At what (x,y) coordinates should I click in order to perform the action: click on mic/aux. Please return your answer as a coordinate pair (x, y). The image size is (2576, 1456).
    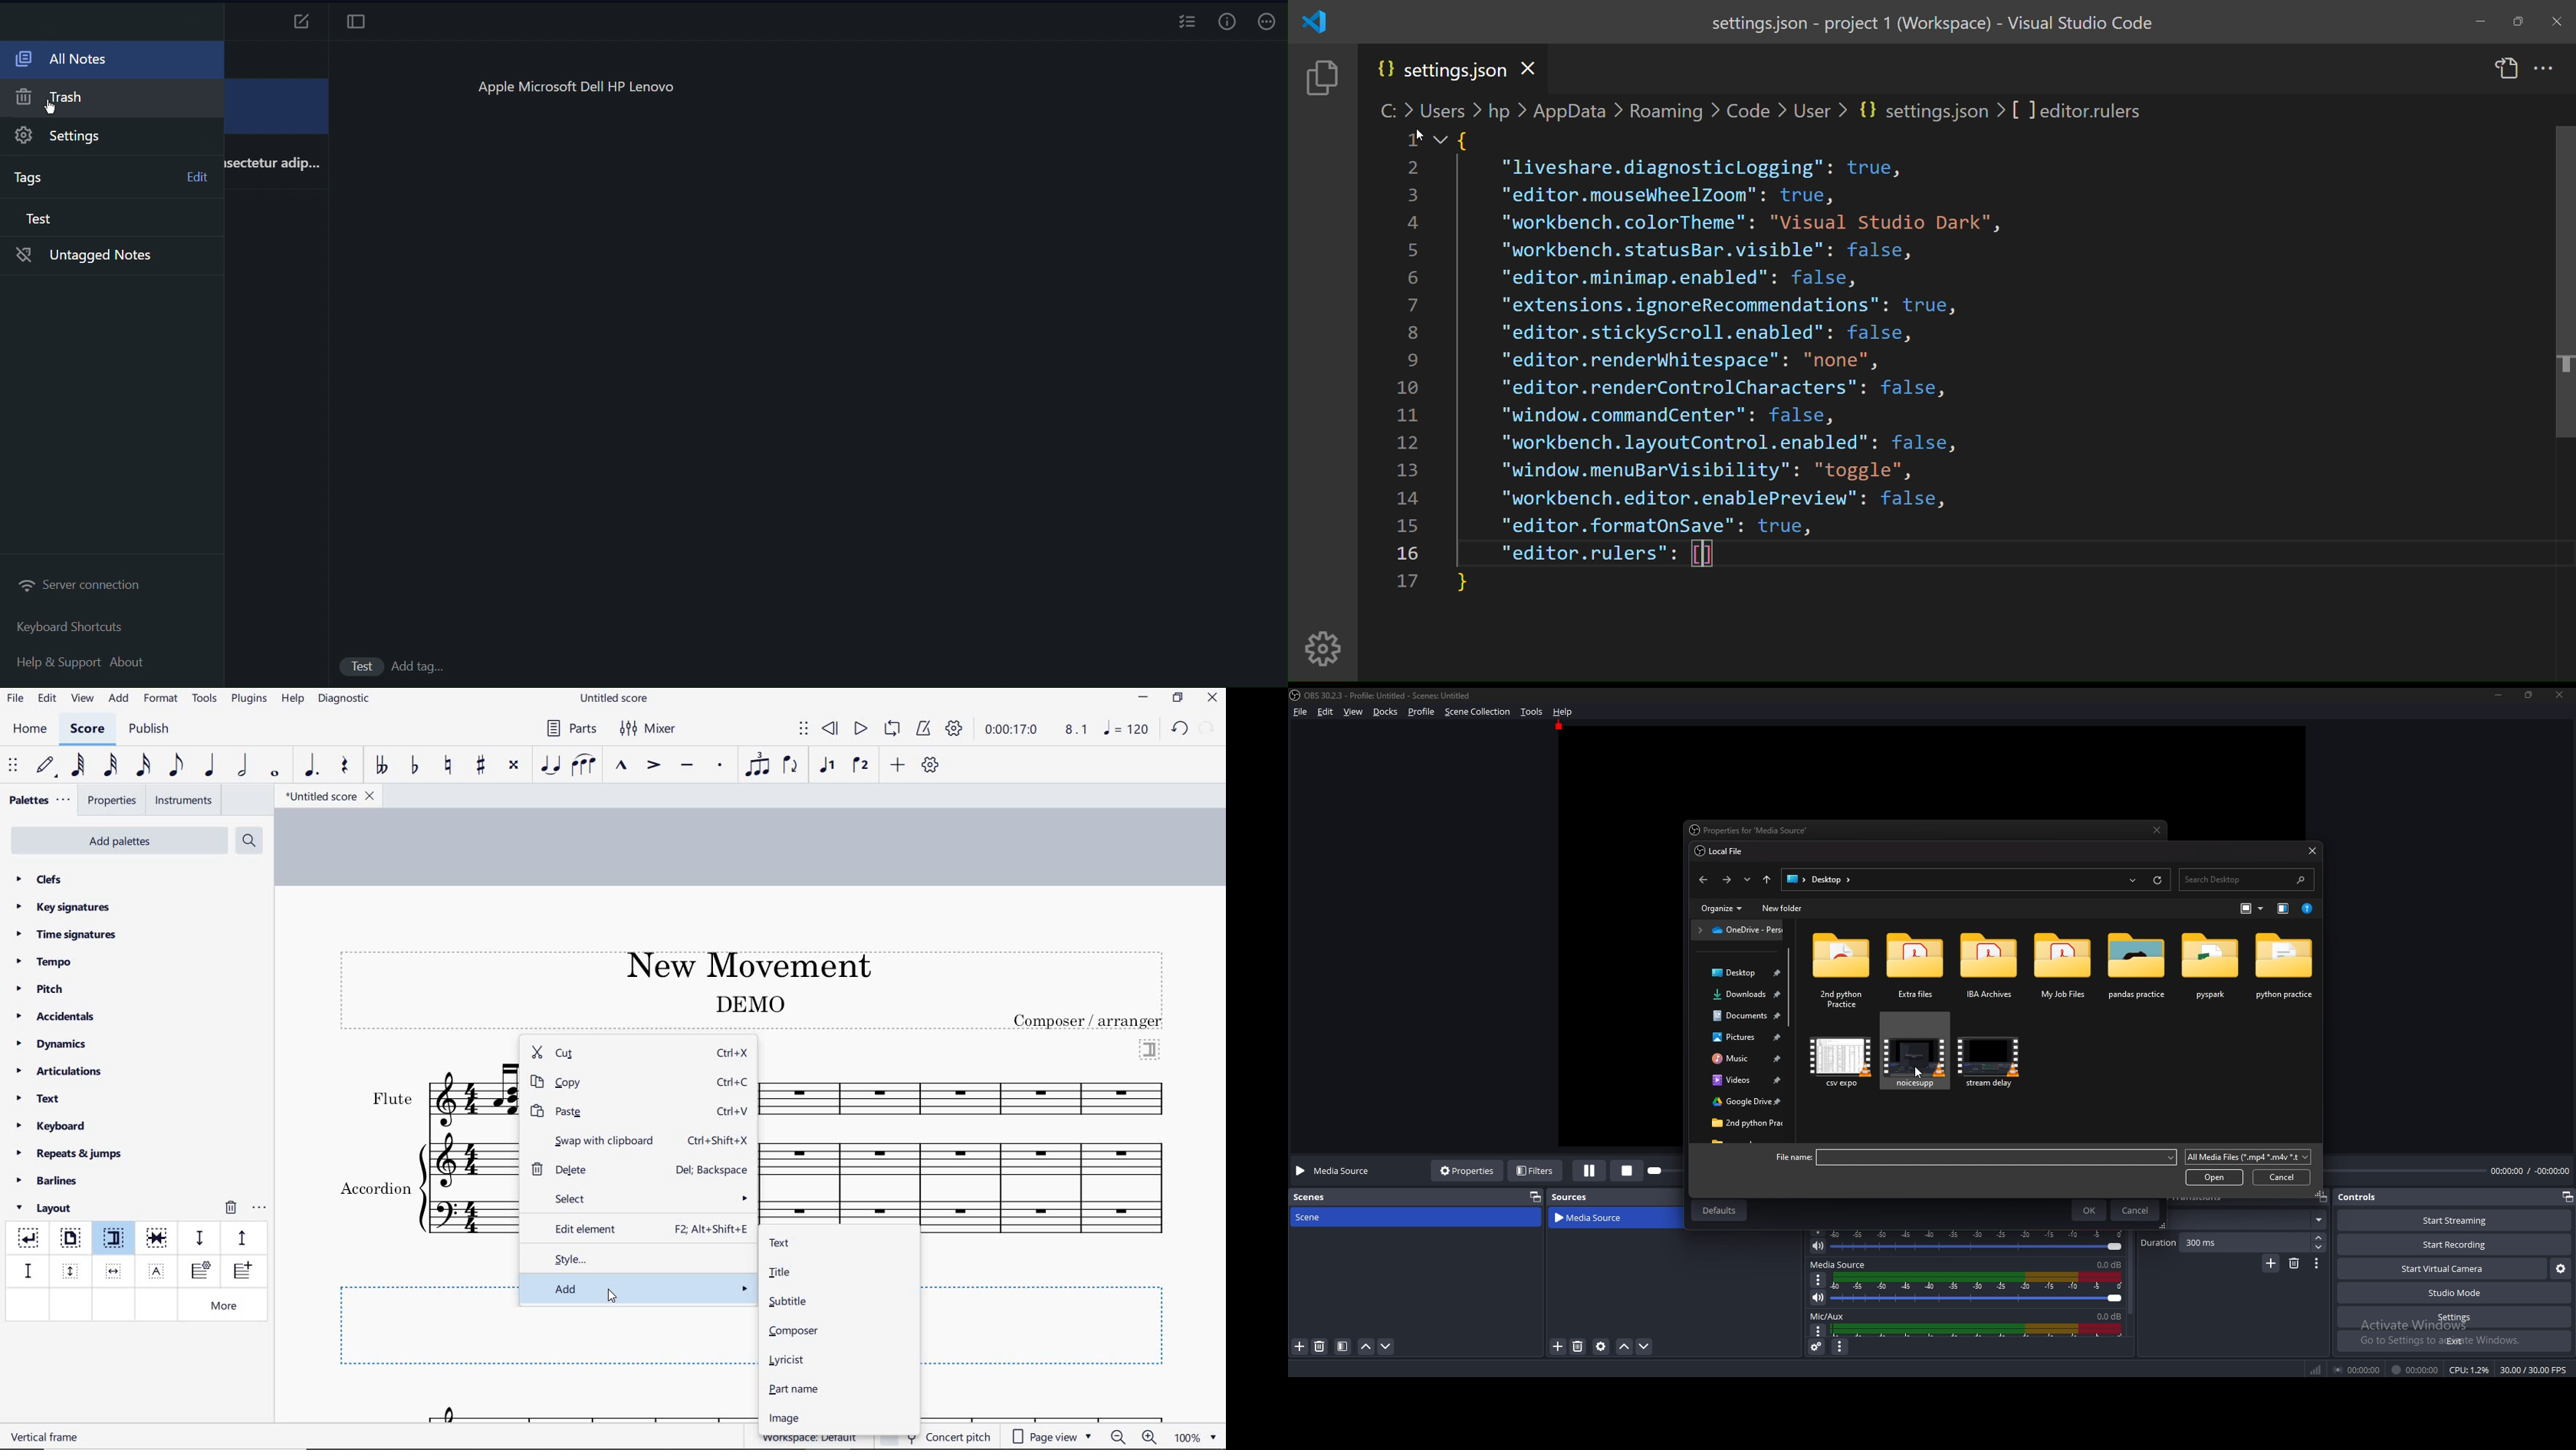
    Looking at the image, I should click on (1829, 1316).